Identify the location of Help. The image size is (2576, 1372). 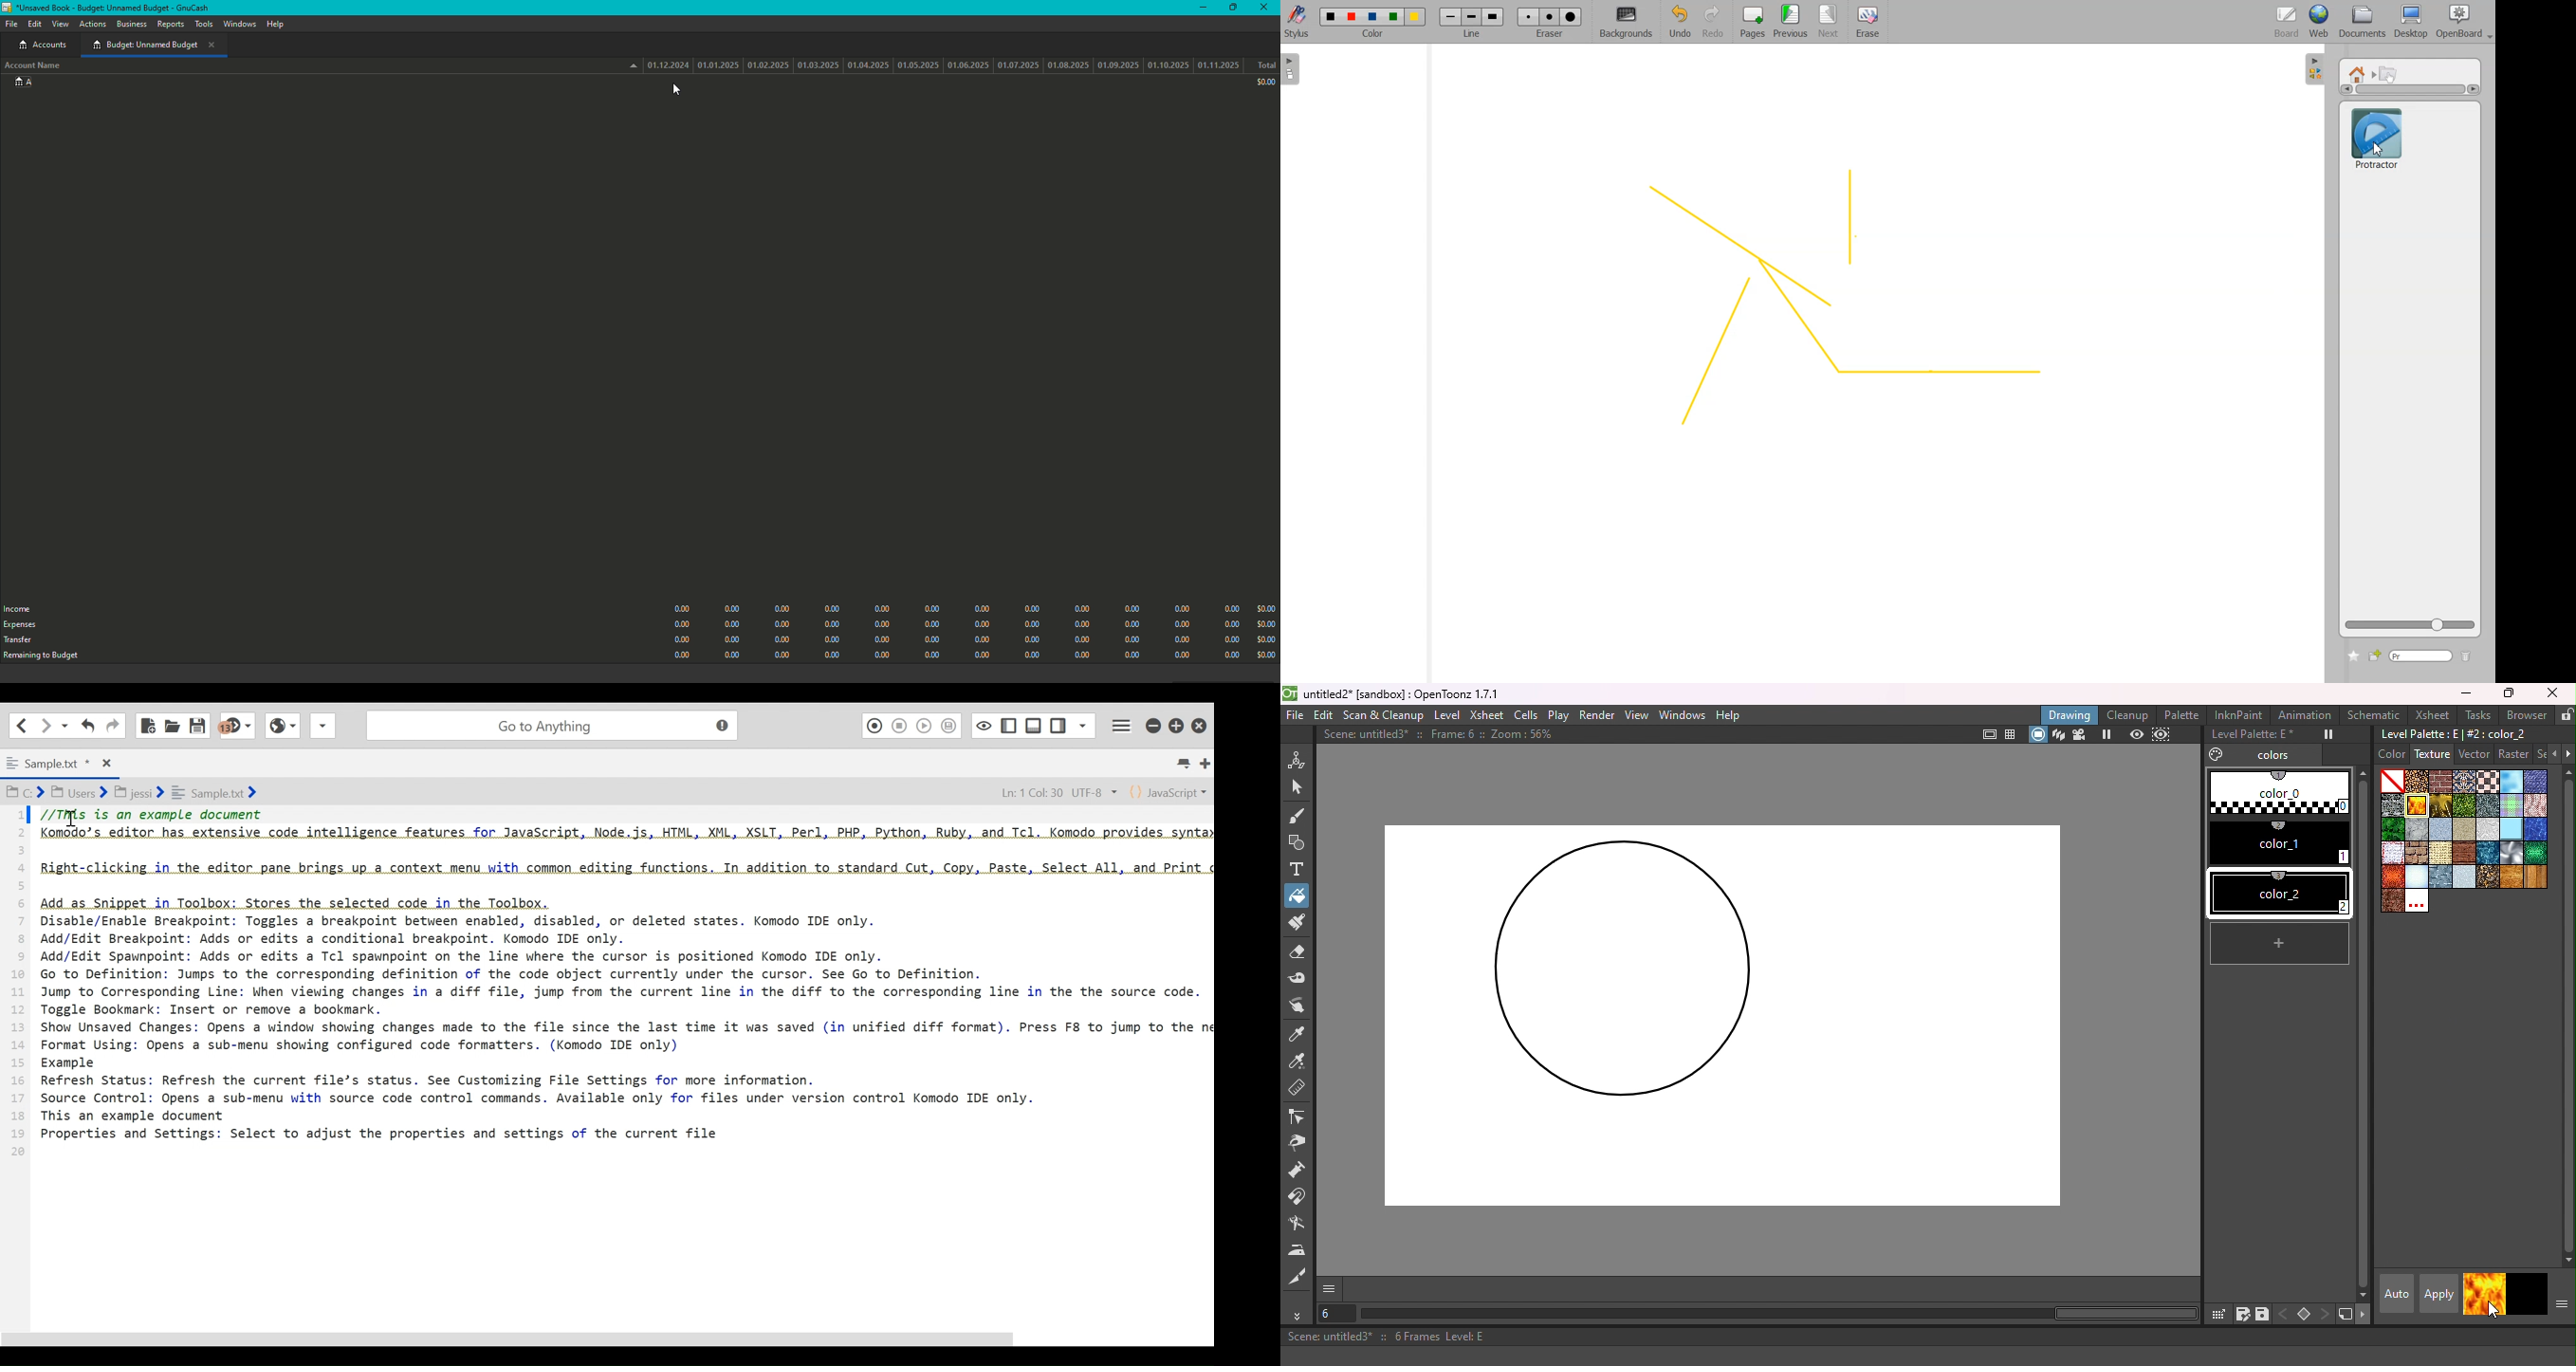
(273, 24).